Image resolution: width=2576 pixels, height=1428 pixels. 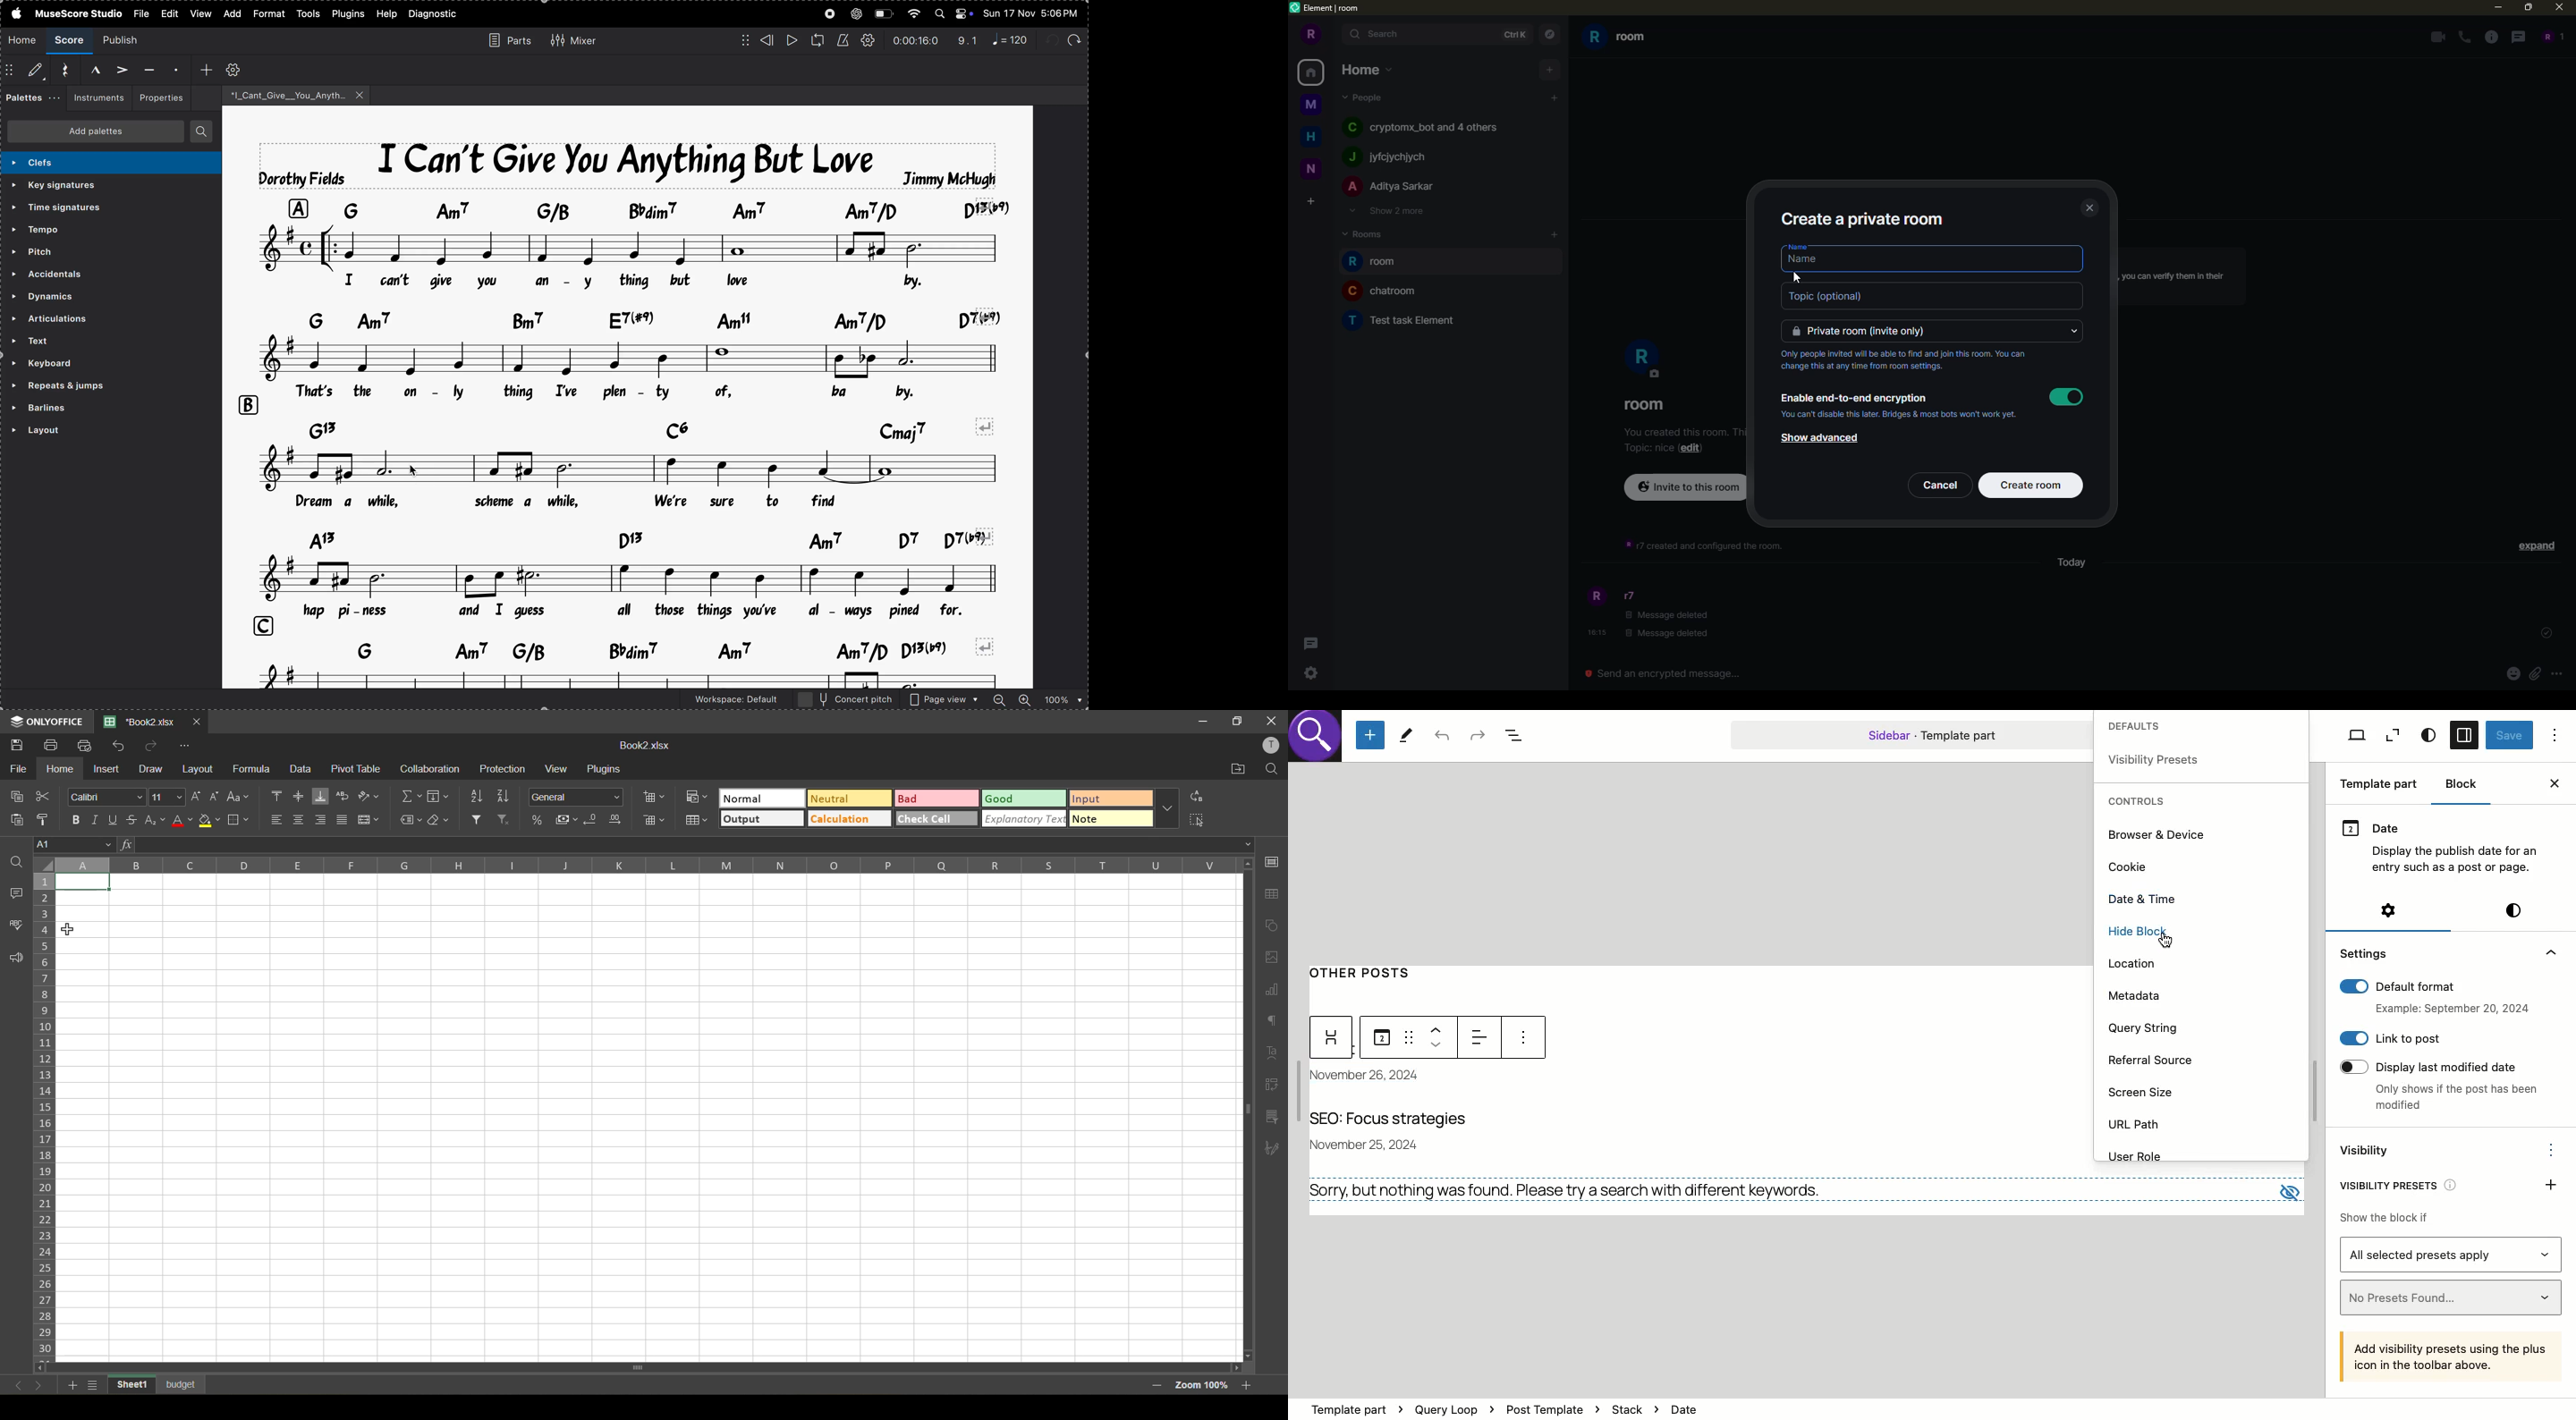 I want to click on summation, so click(x=411, y=798).